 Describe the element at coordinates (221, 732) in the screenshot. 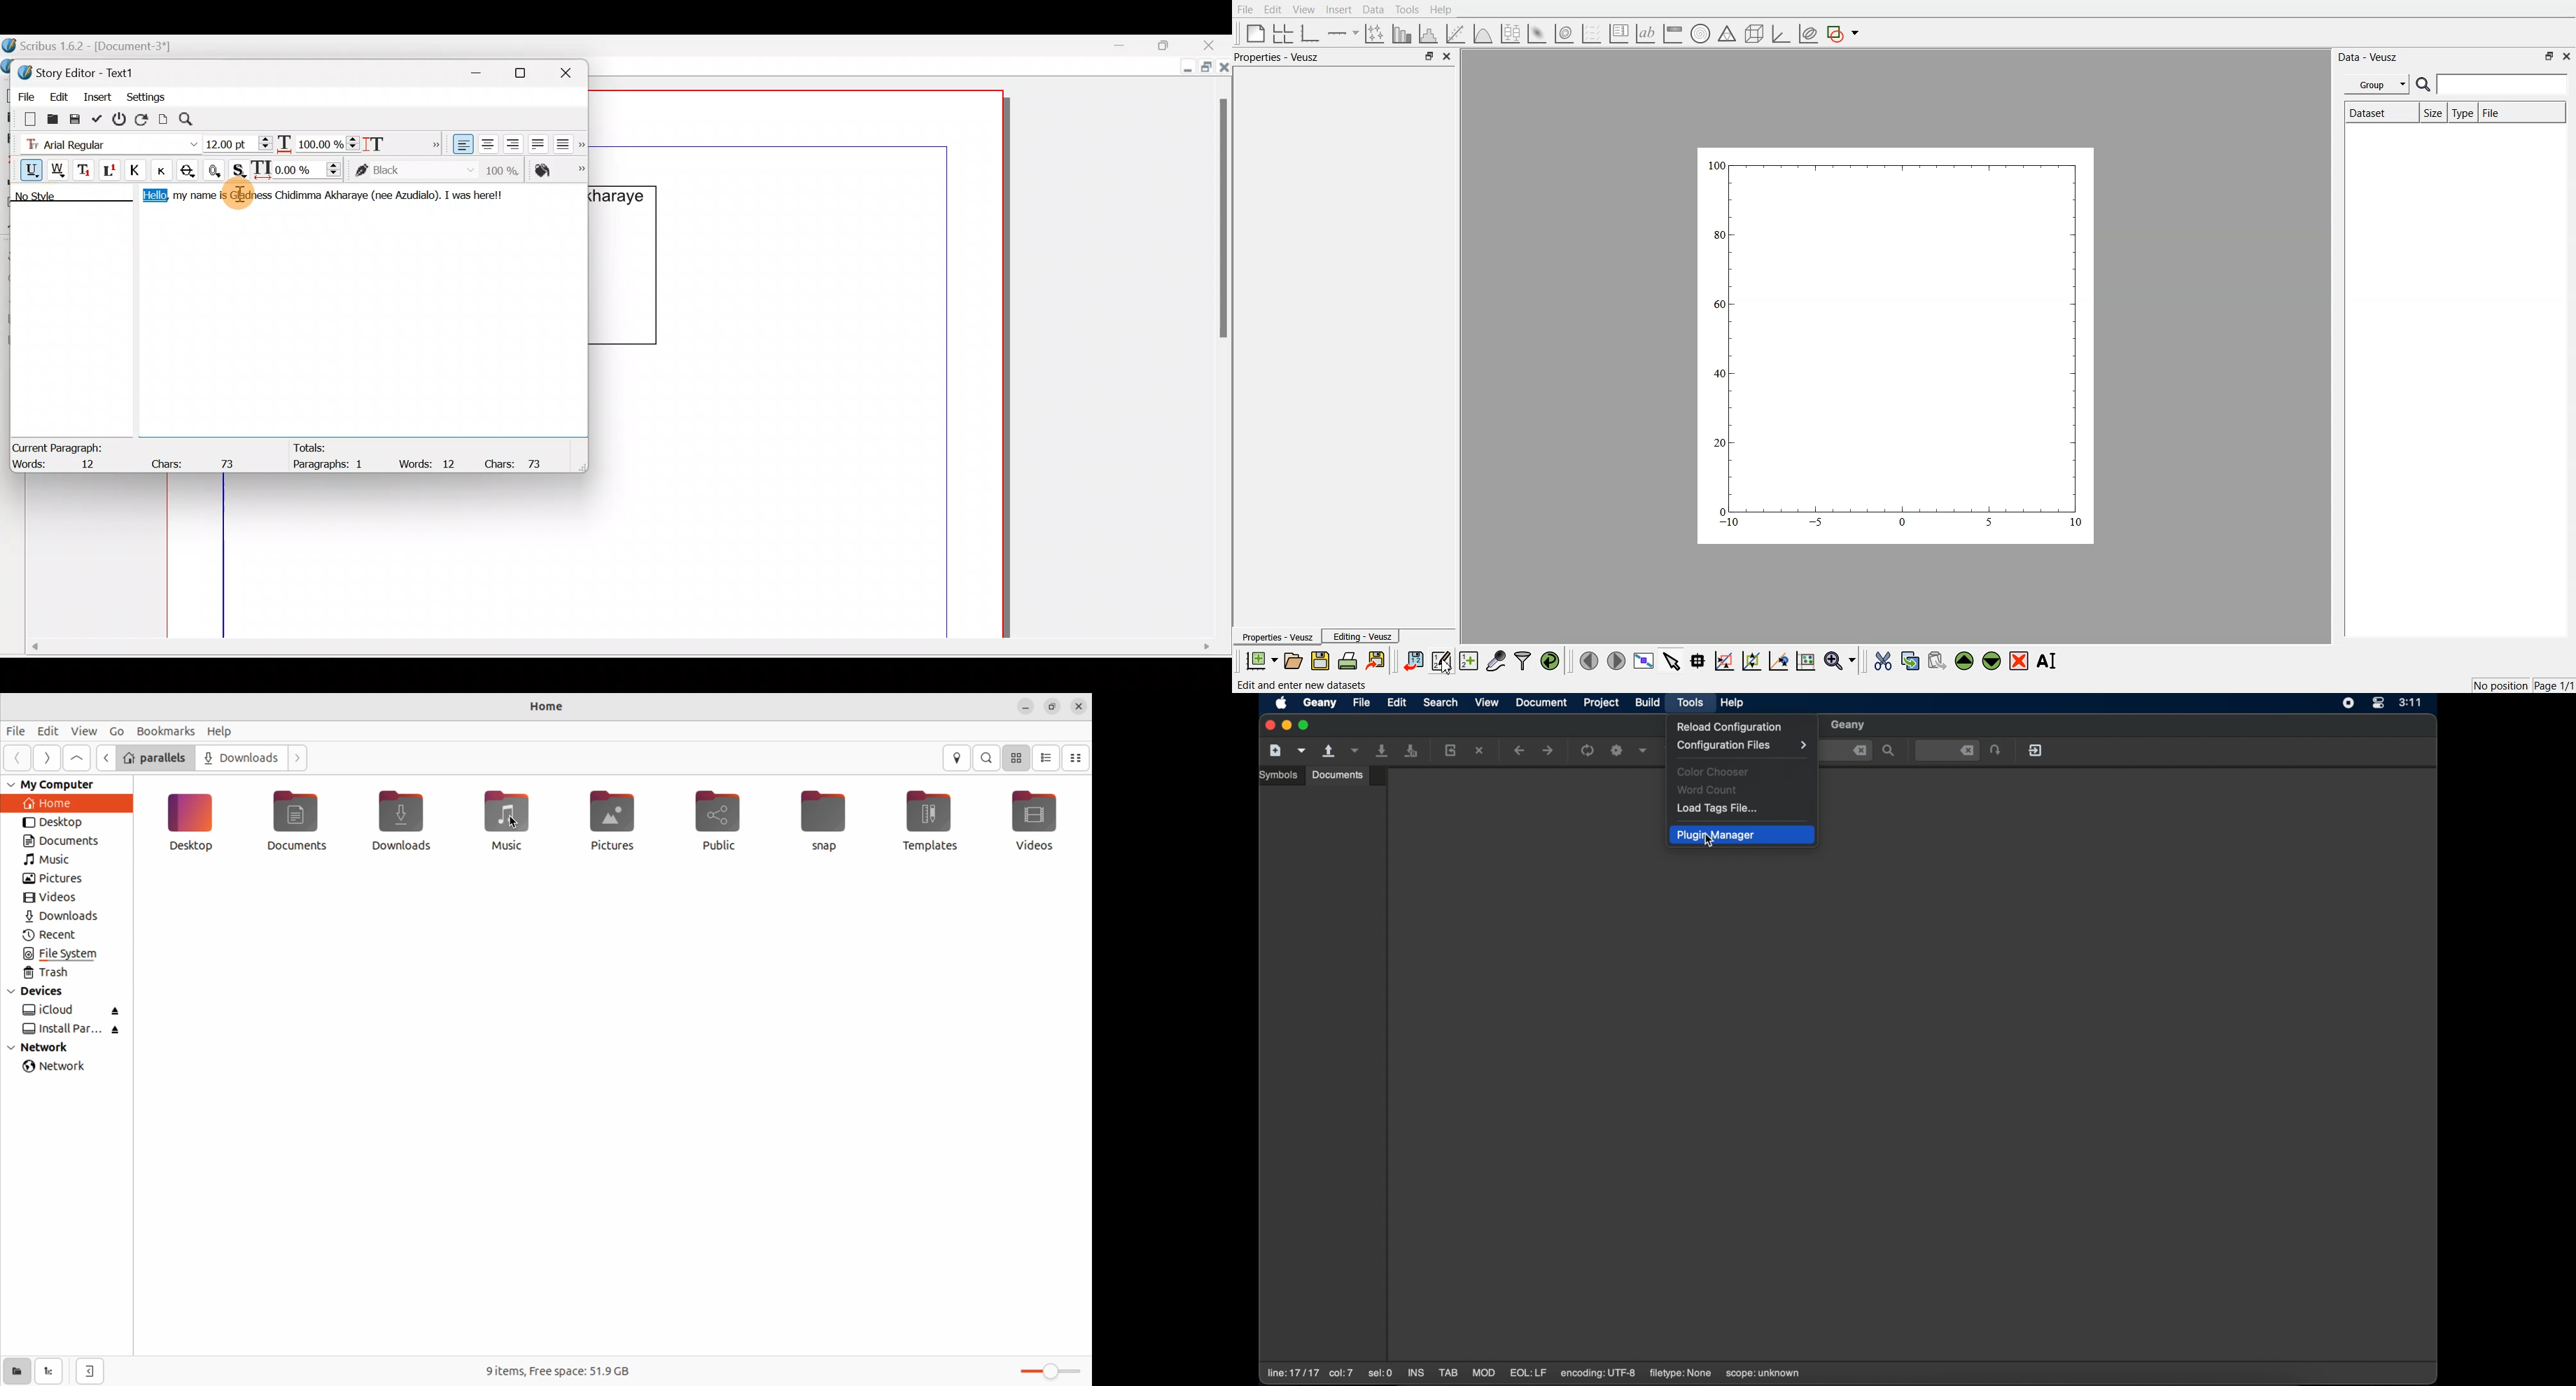

I see `Help` at that location.